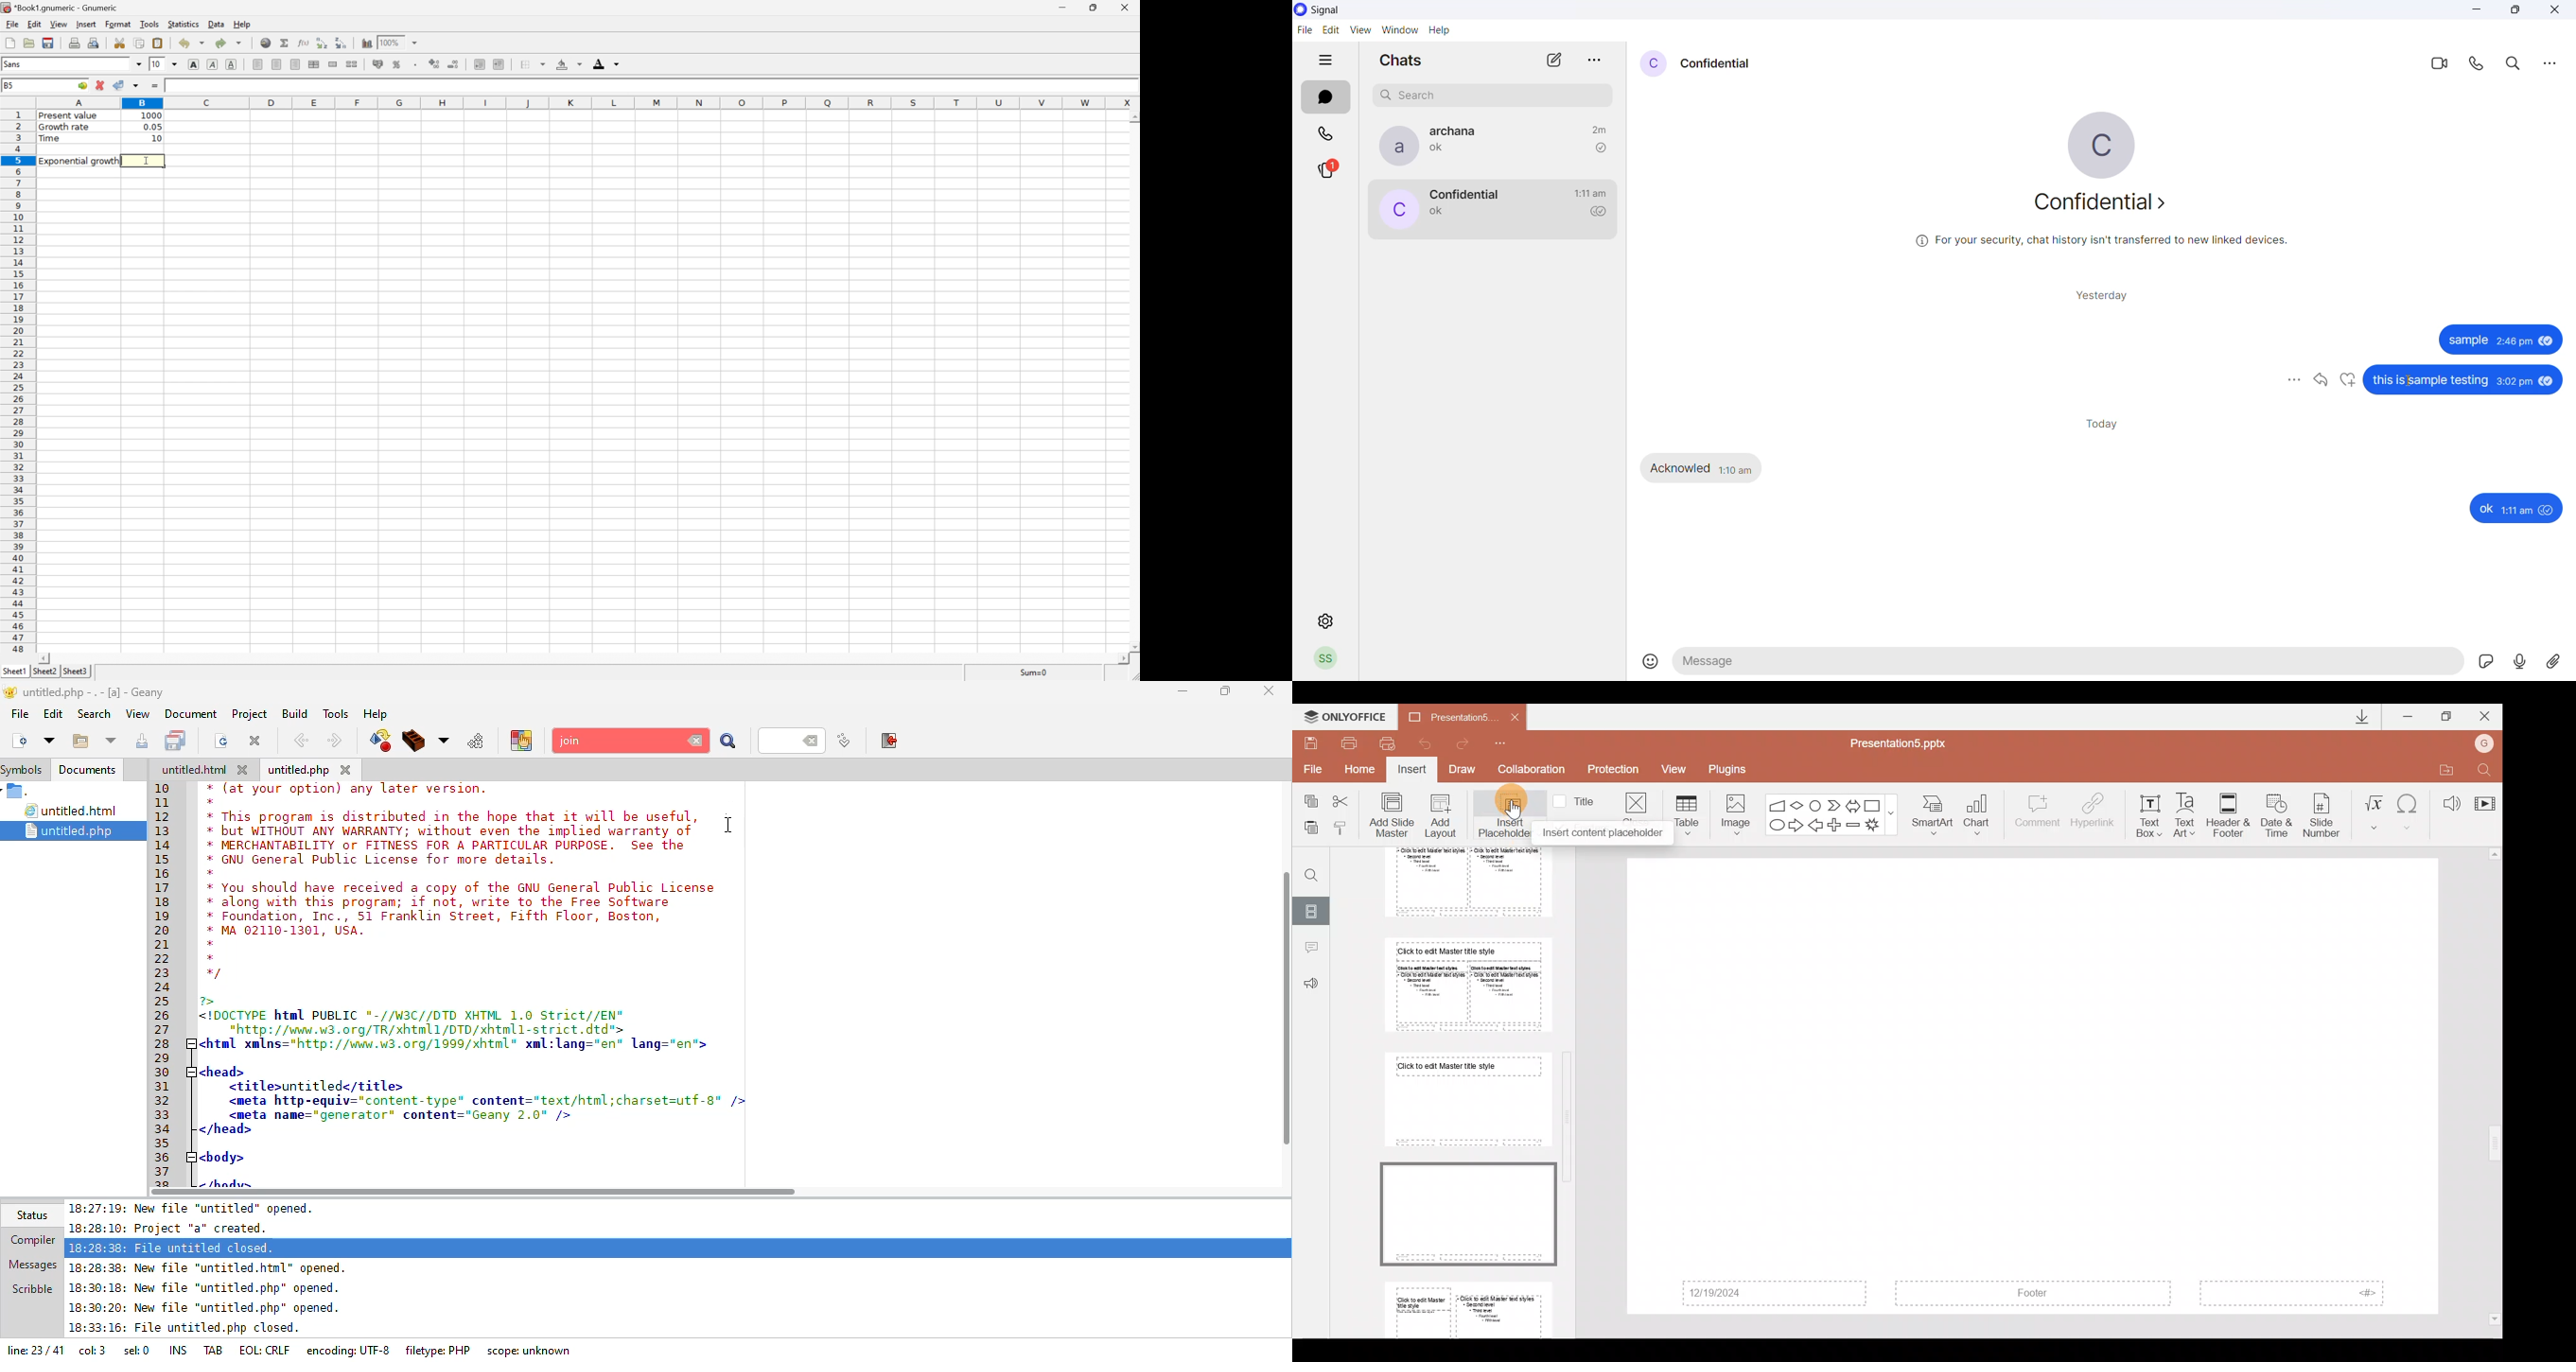 The image size is (2576, 1372). What do you see at coordinates (81, 160) in the screenshot?
I see `Exponential growth` at bounding box center [81, 160].